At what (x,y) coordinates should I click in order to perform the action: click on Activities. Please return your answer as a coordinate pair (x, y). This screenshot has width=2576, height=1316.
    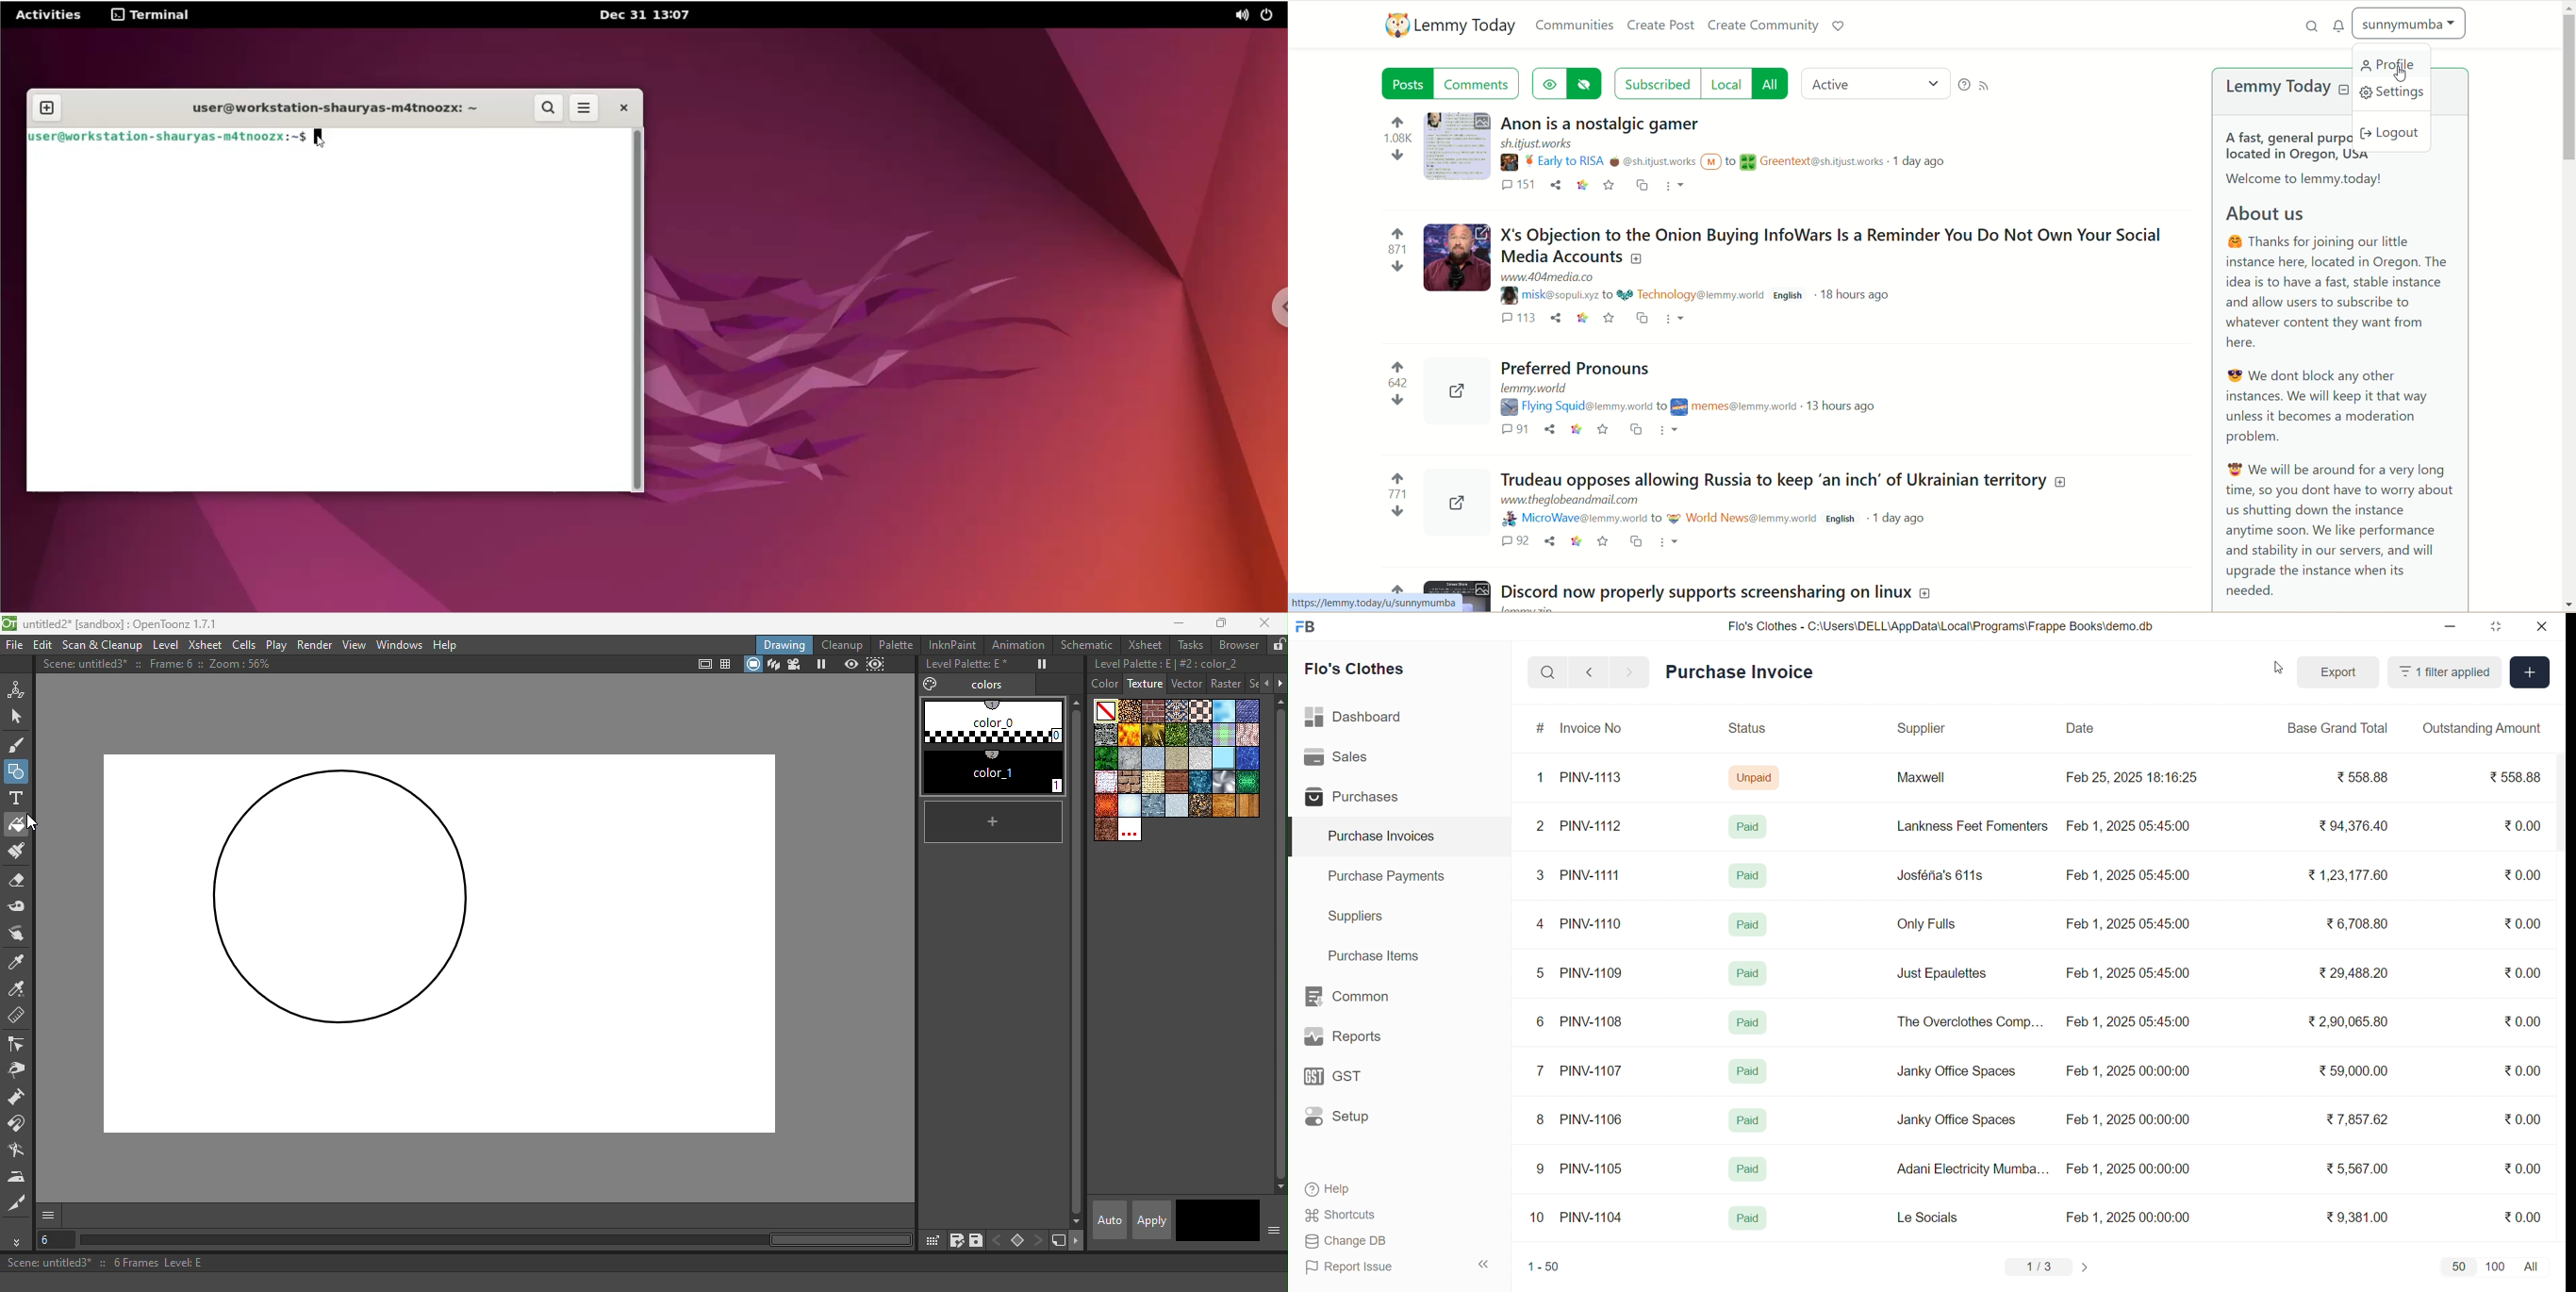
    Looking at the image, I should click on (50, 15).